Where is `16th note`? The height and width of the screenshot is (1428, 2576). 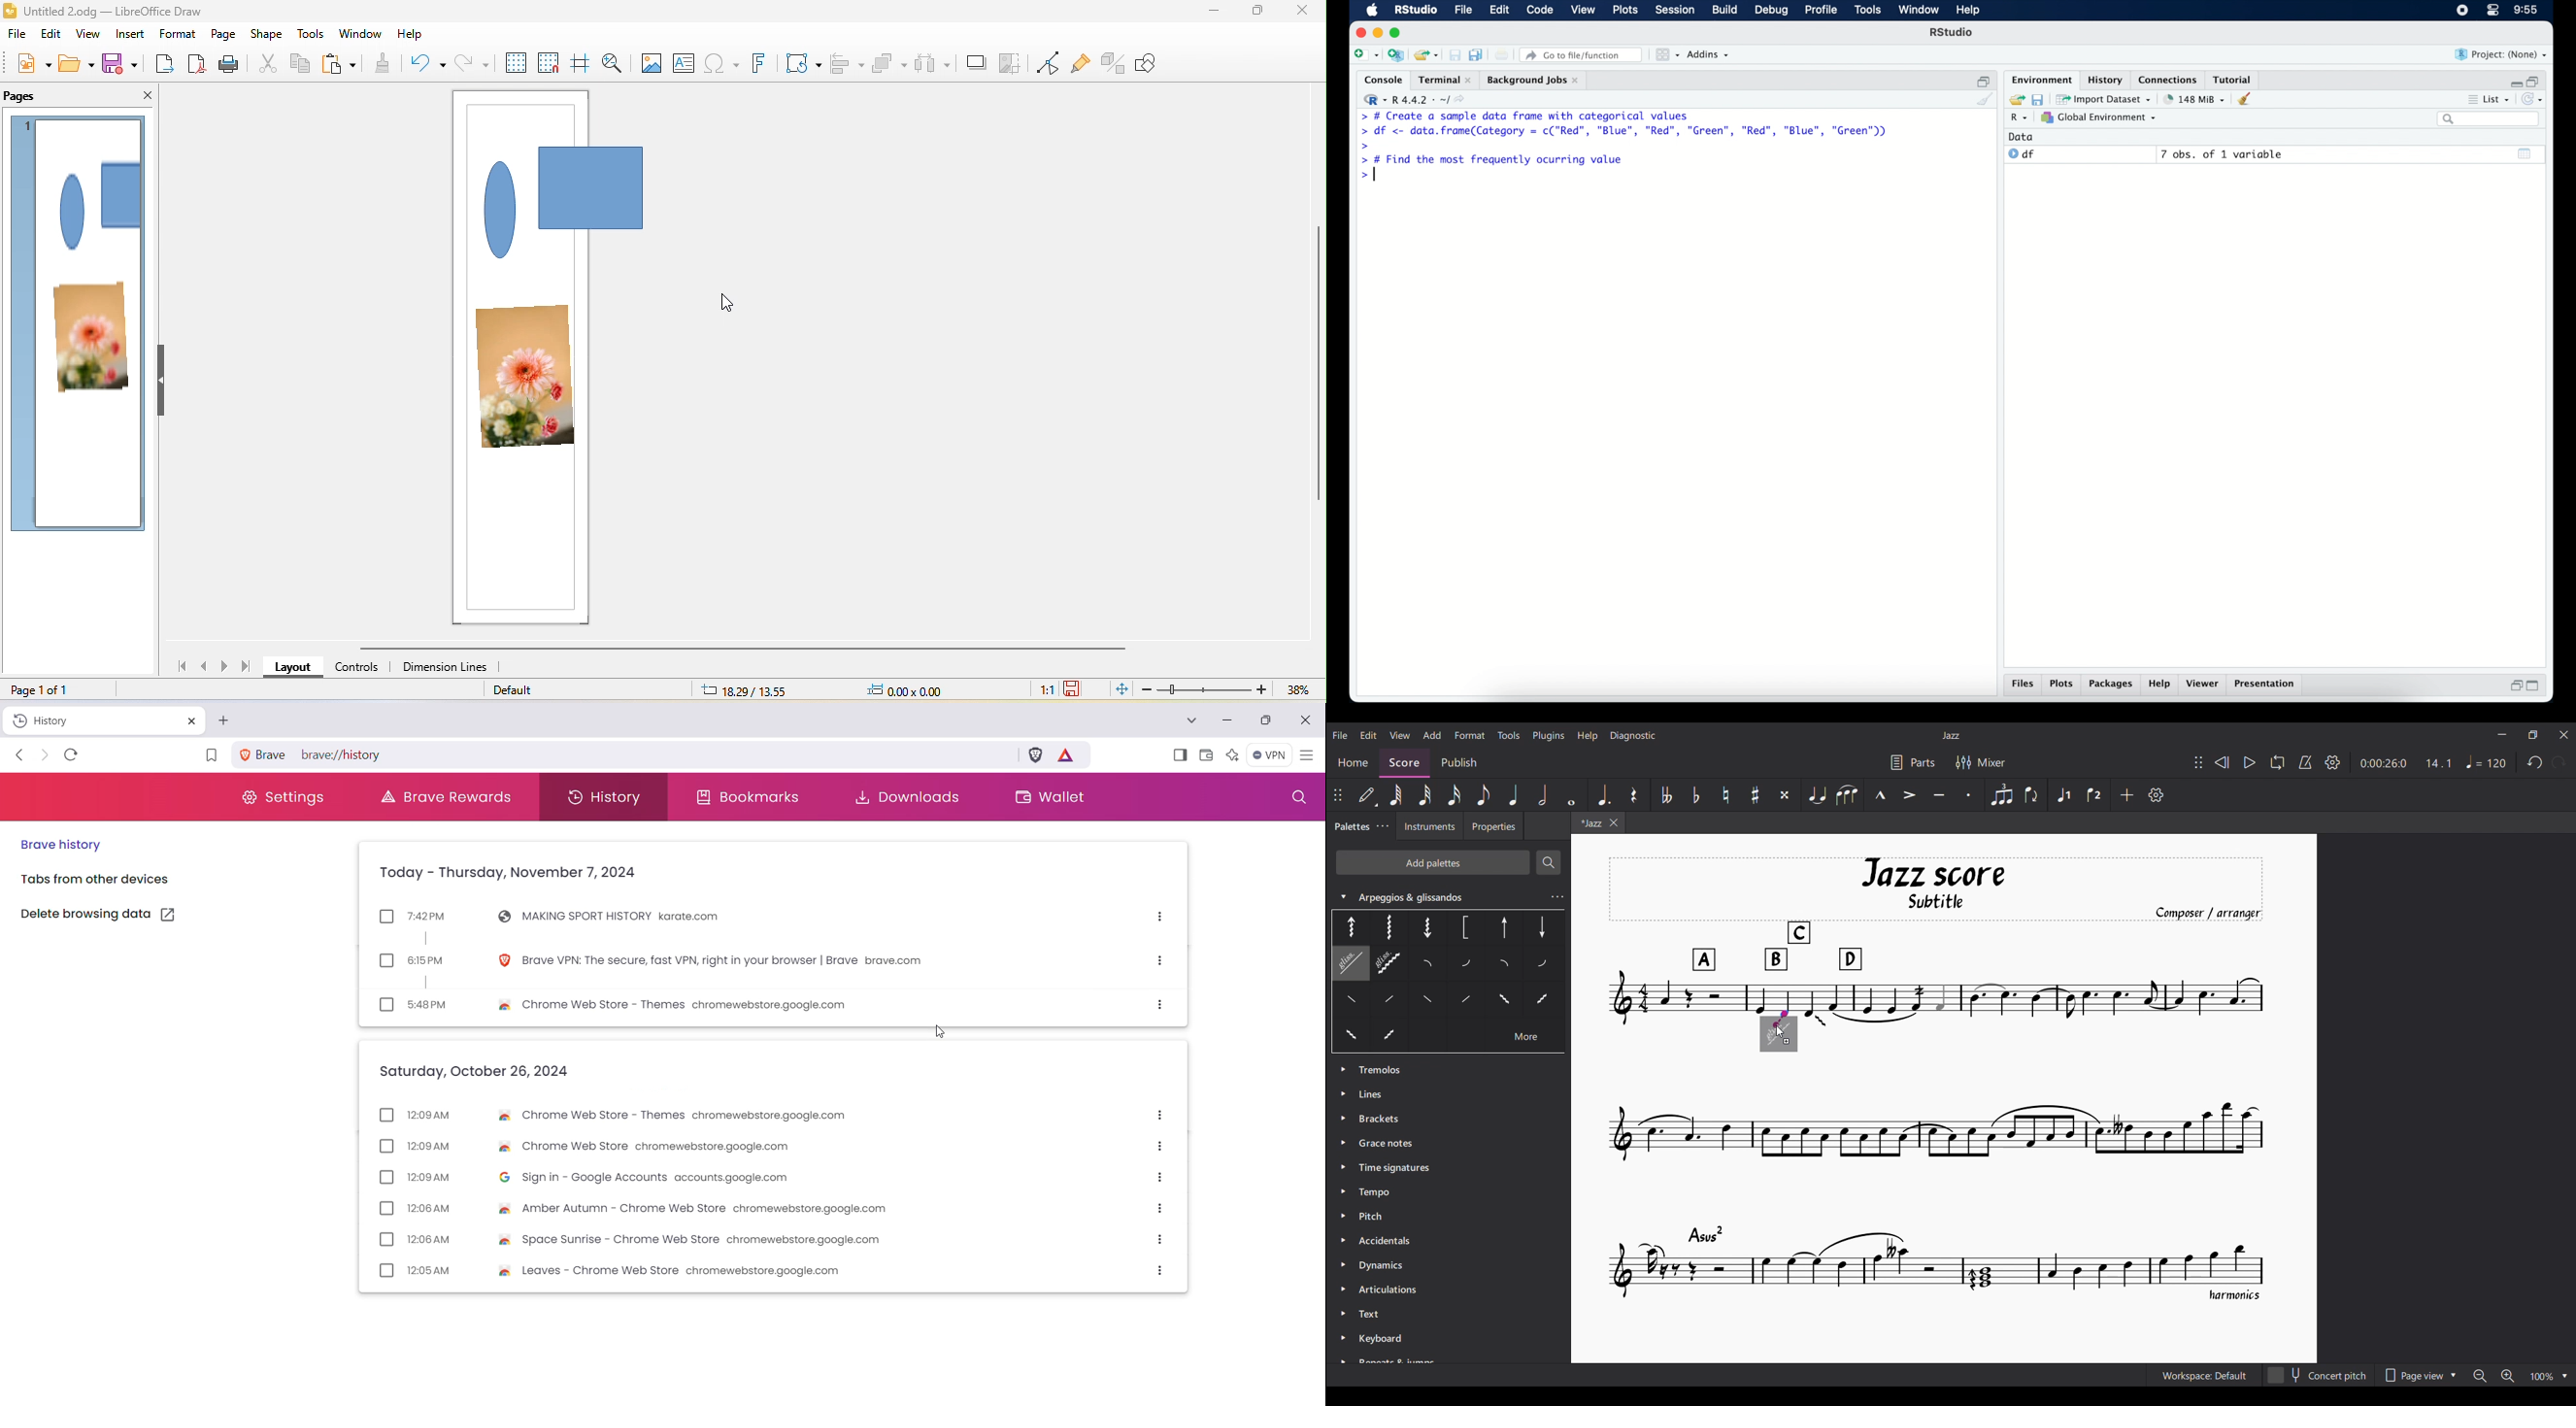 16th note is located at coordinates (1453, 795).